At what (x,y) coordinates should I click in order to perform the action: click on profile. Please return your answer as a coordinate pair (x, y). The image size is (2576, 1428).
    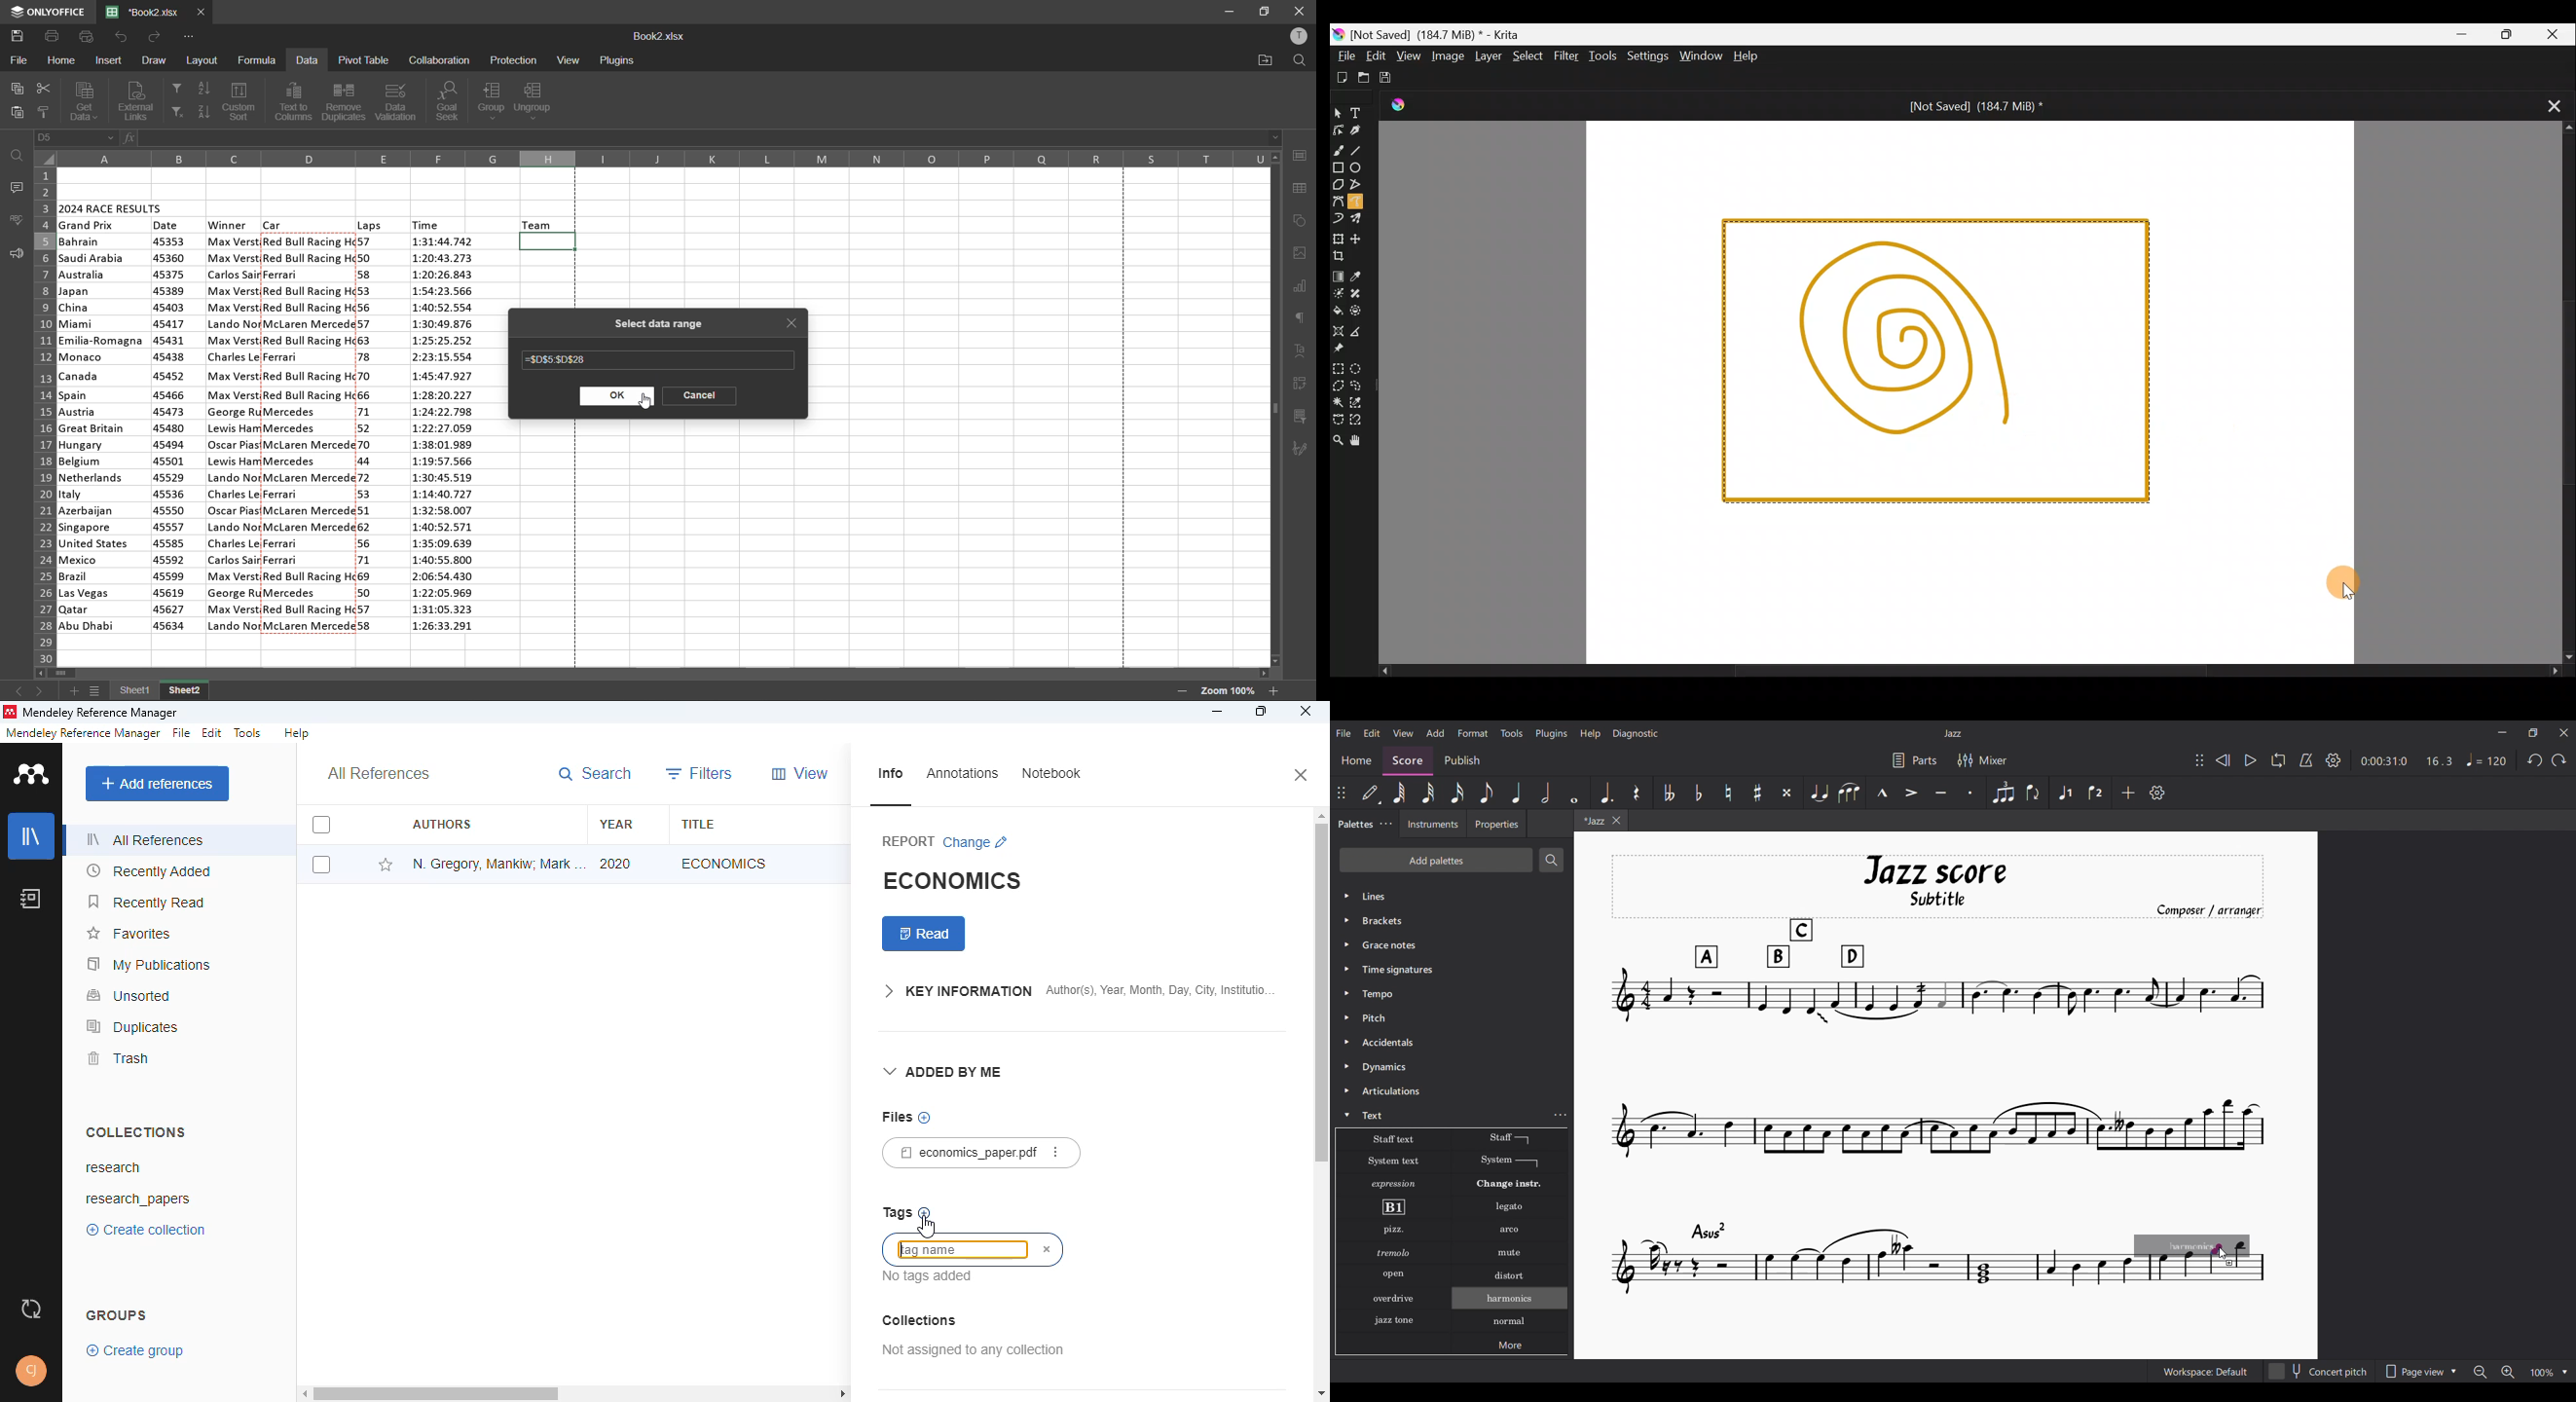
    Looking at the image, I should click on (31, 1372).